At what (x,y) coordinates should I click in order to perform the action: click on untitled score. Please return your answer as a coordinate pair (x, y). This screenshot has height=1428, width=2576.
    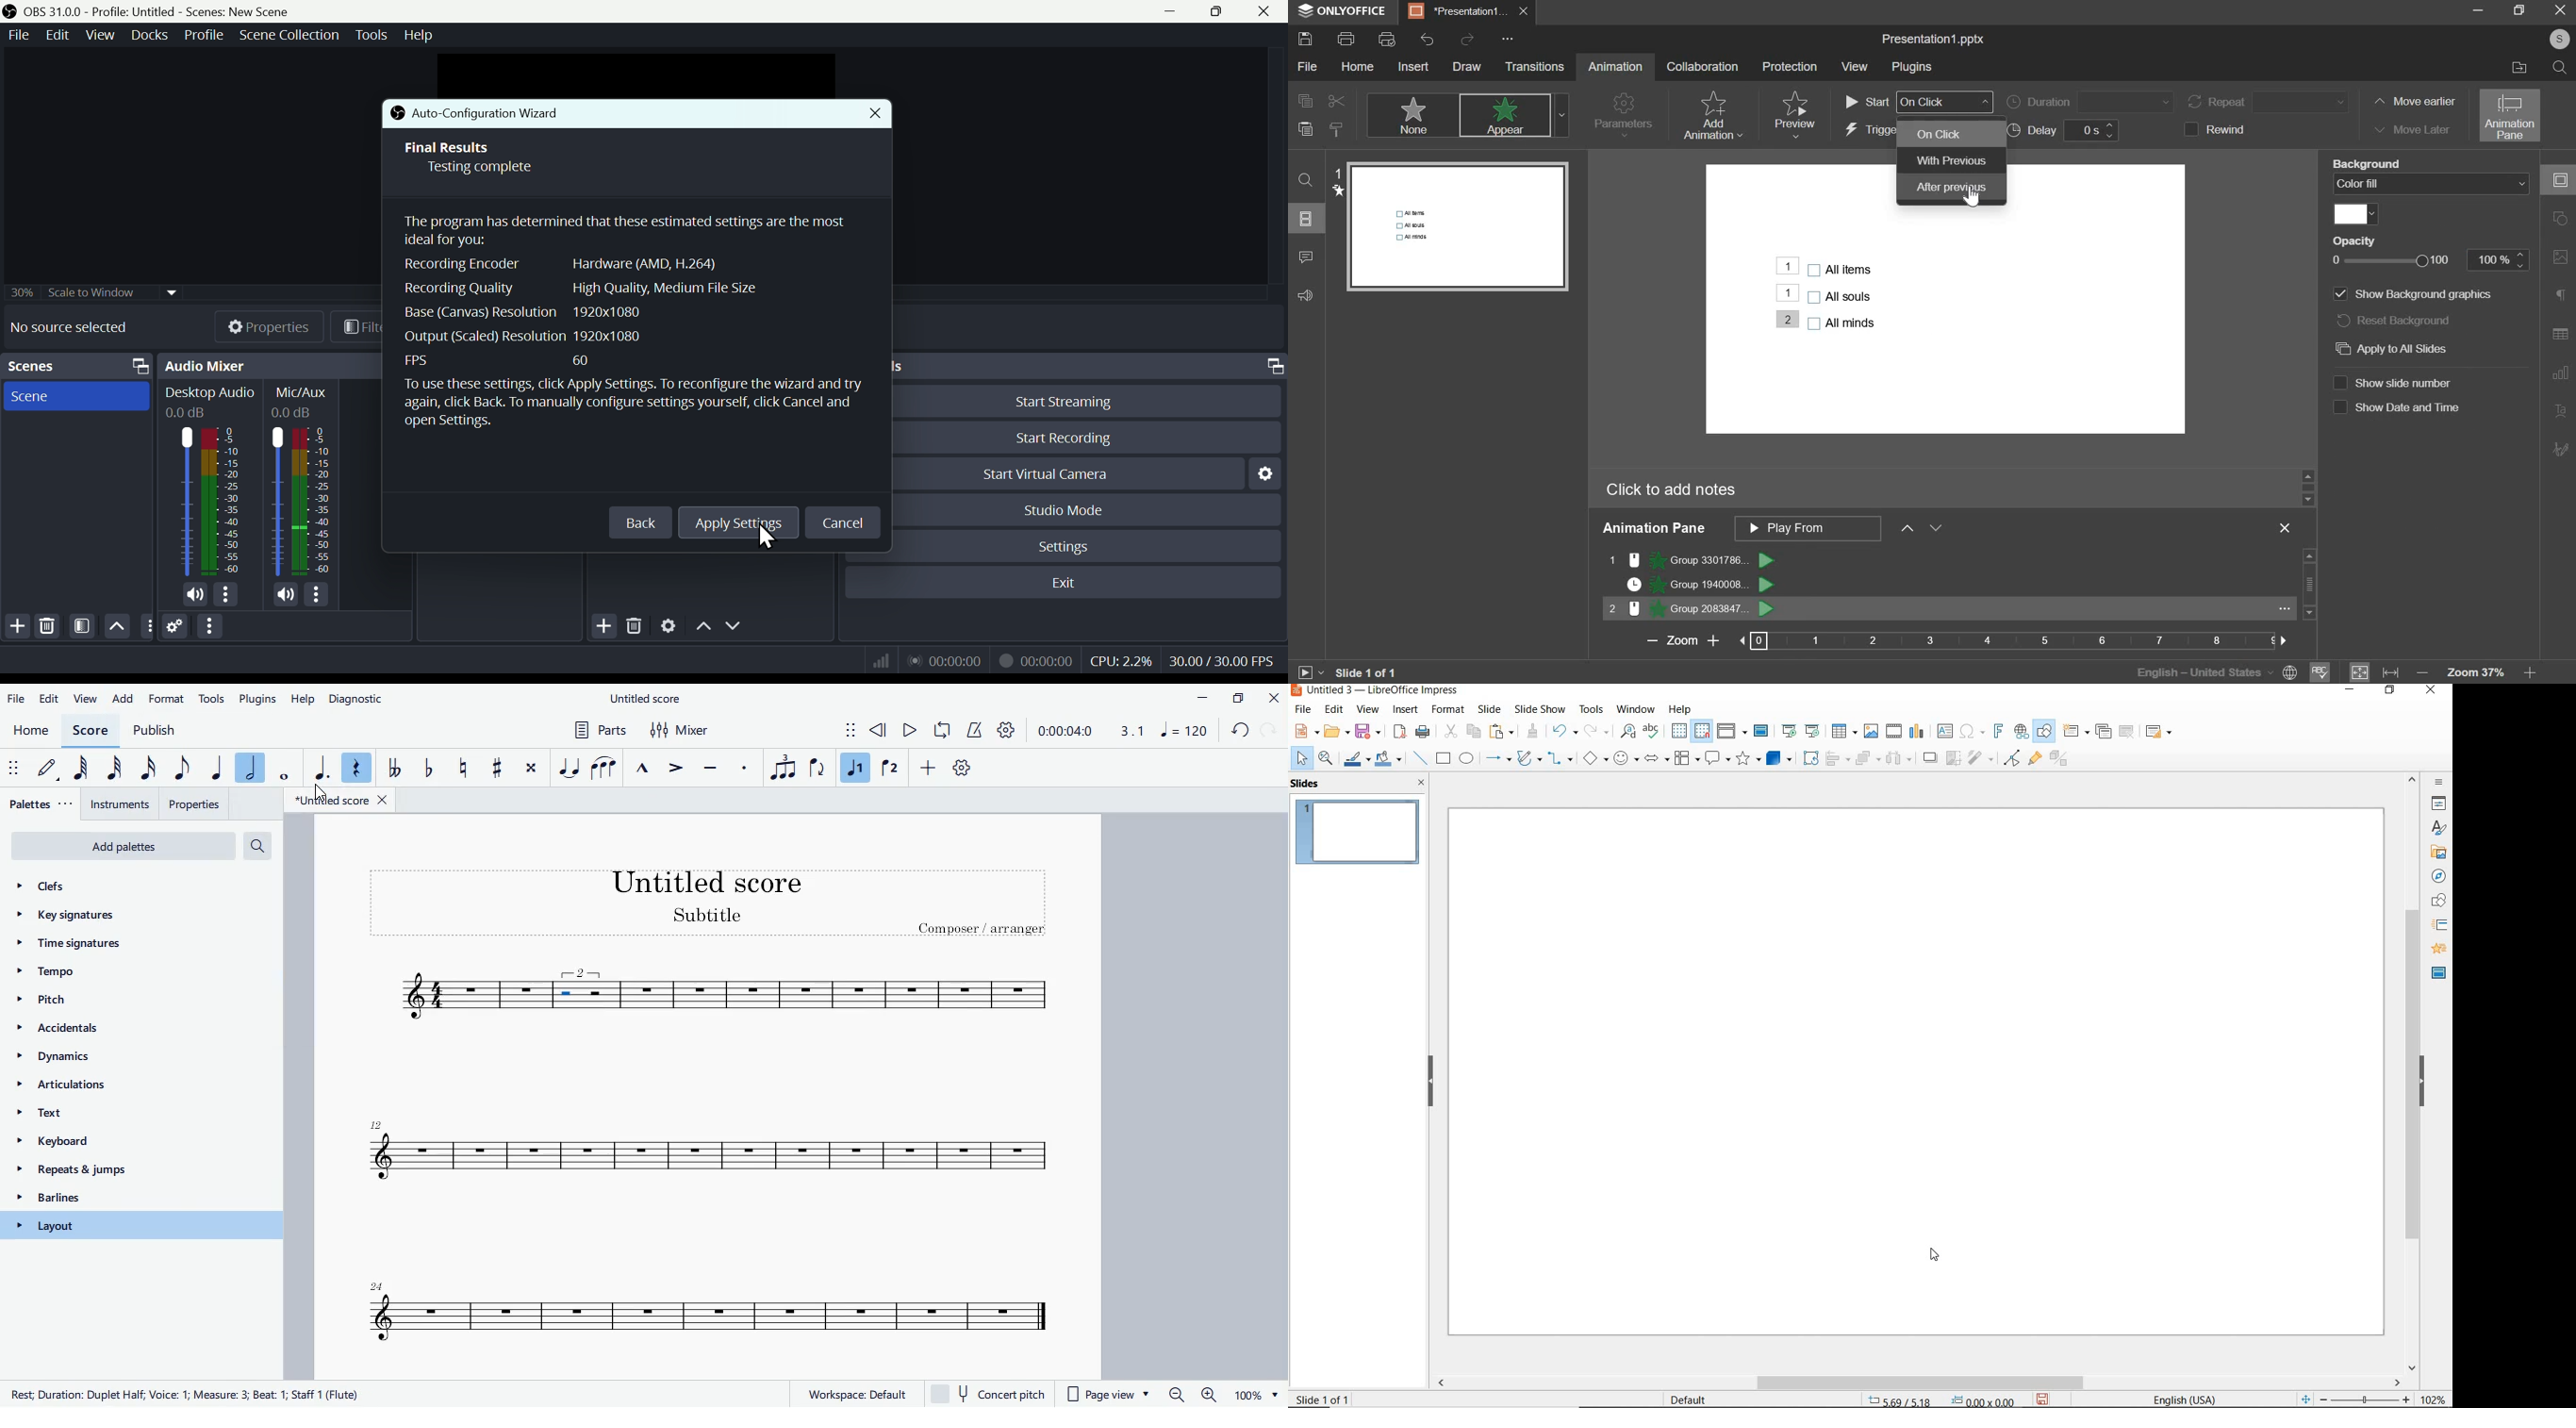
    Looking at the image, I should click on (648, 699).